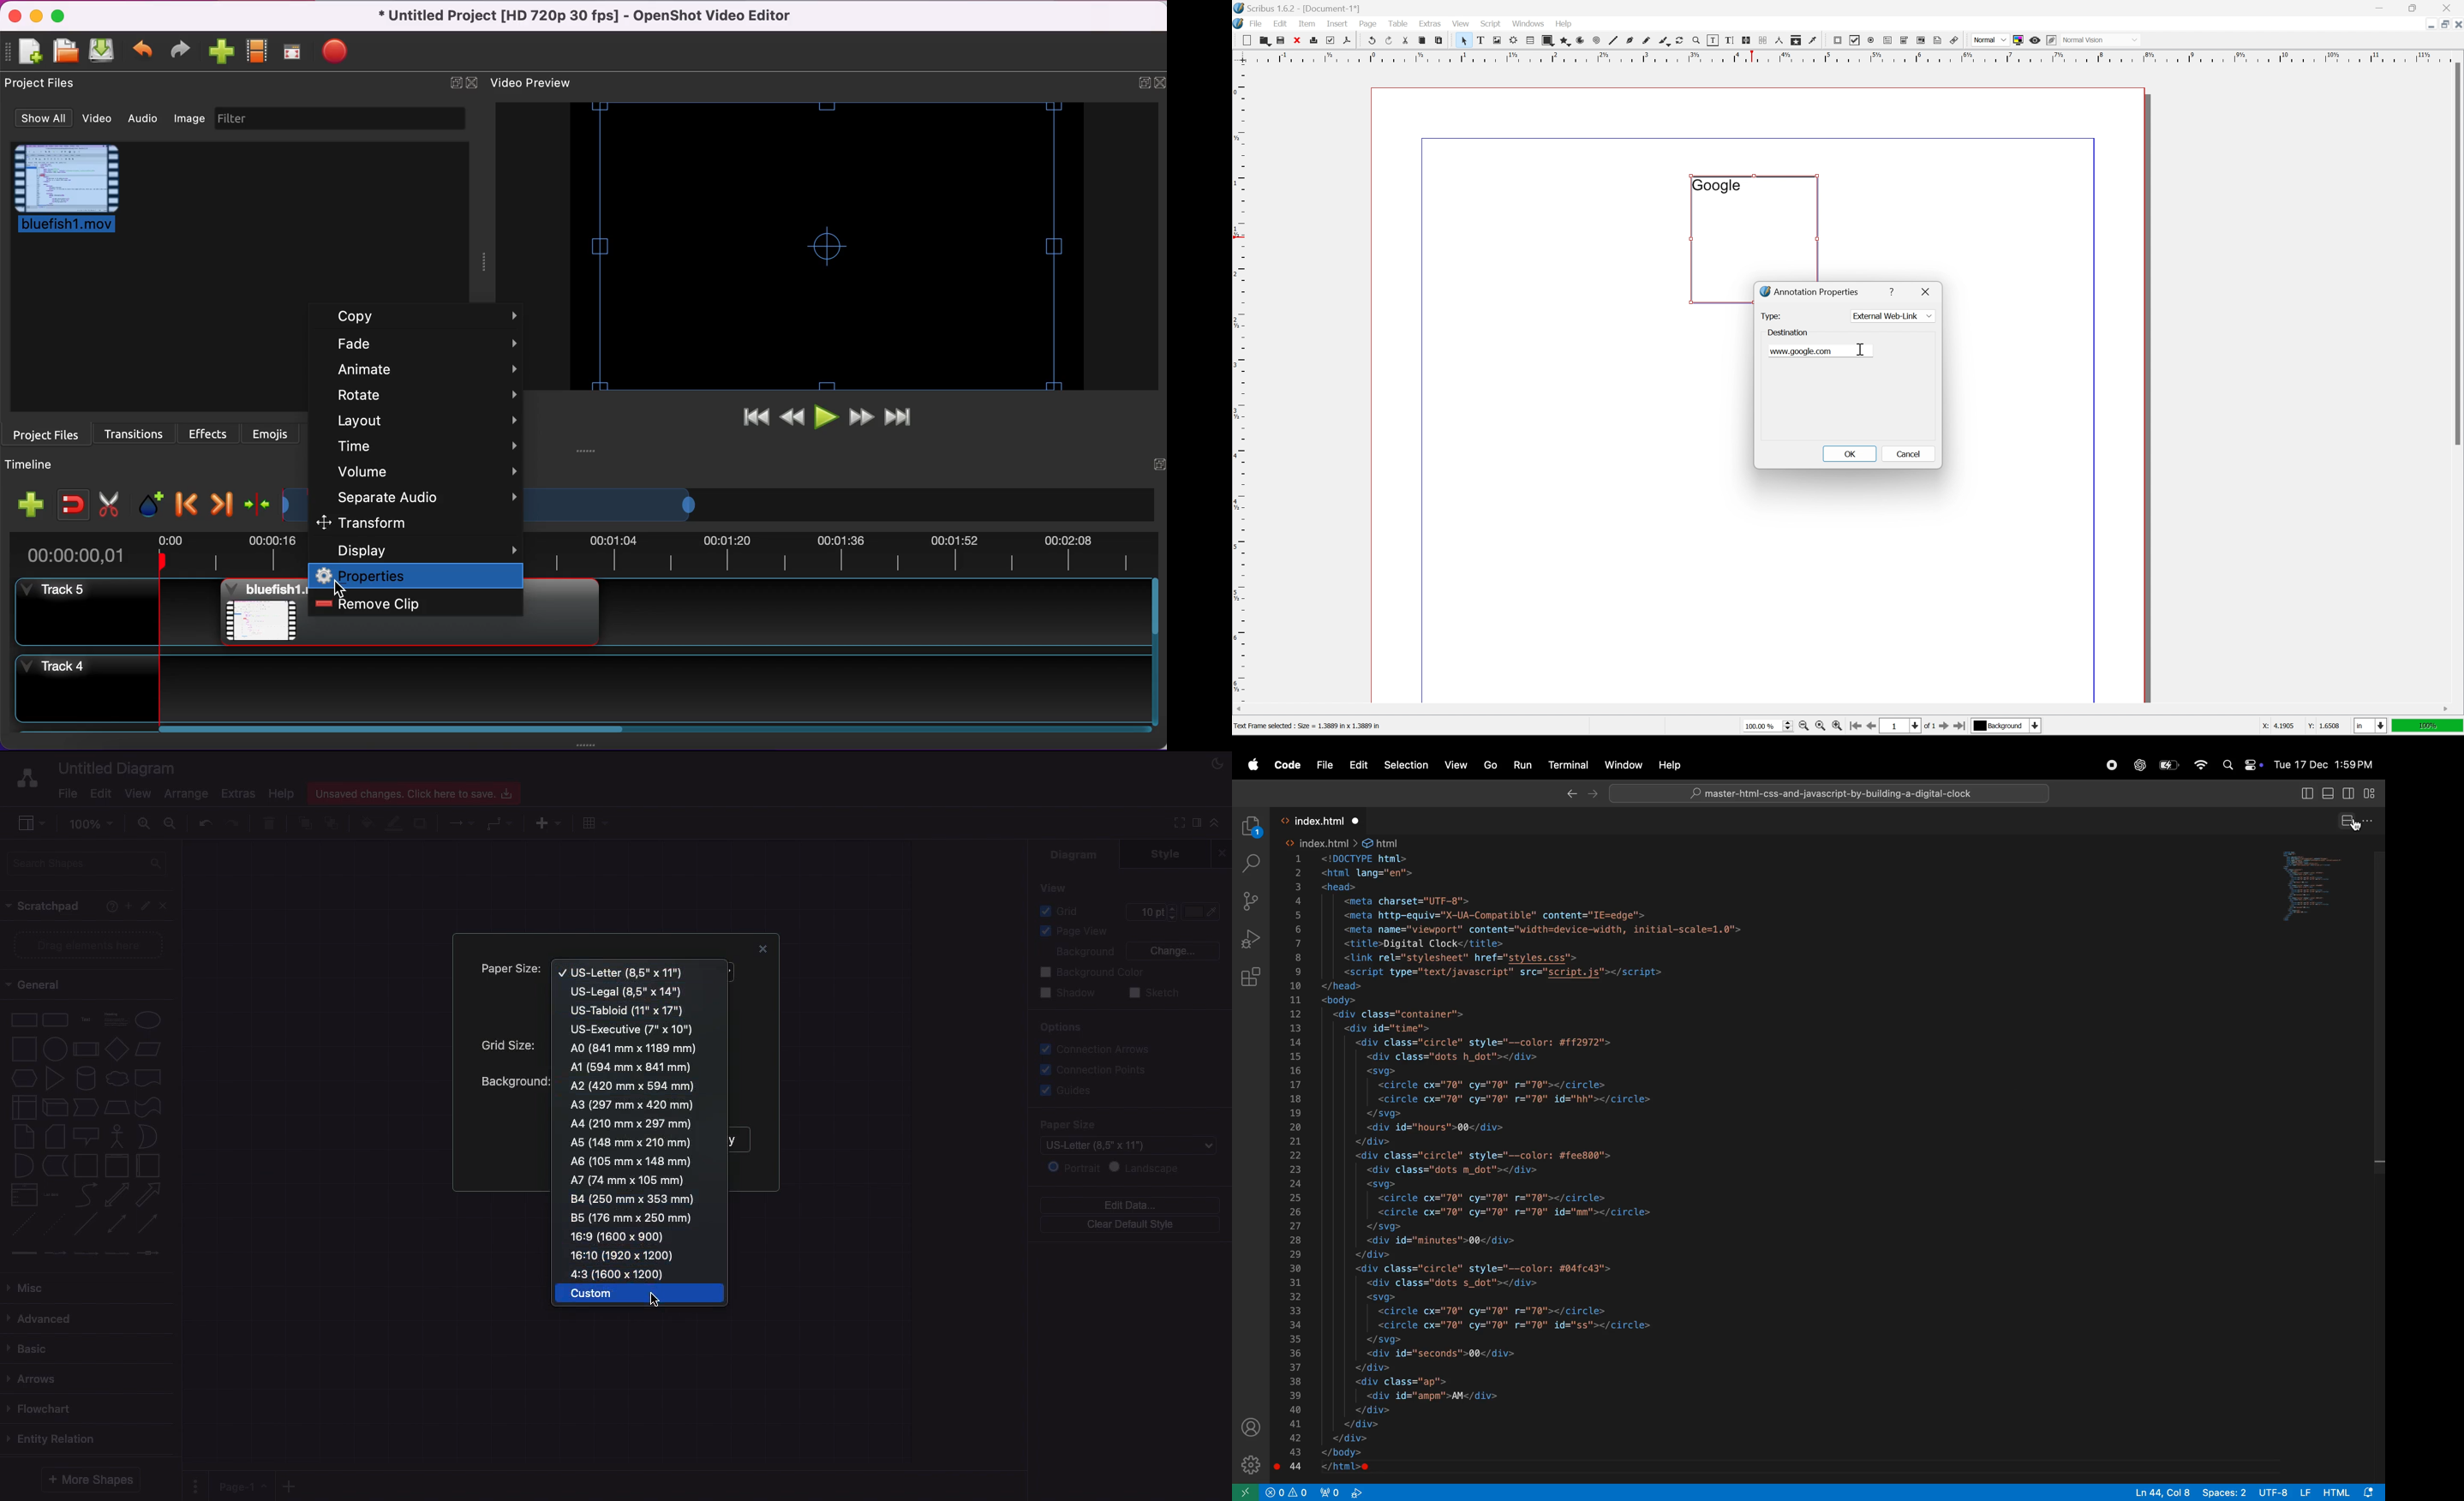 This screenshot has width=2464, height=1512. Describe the element at coordinates (1909, 456) in the screenshot. I see `cancel` at that location.